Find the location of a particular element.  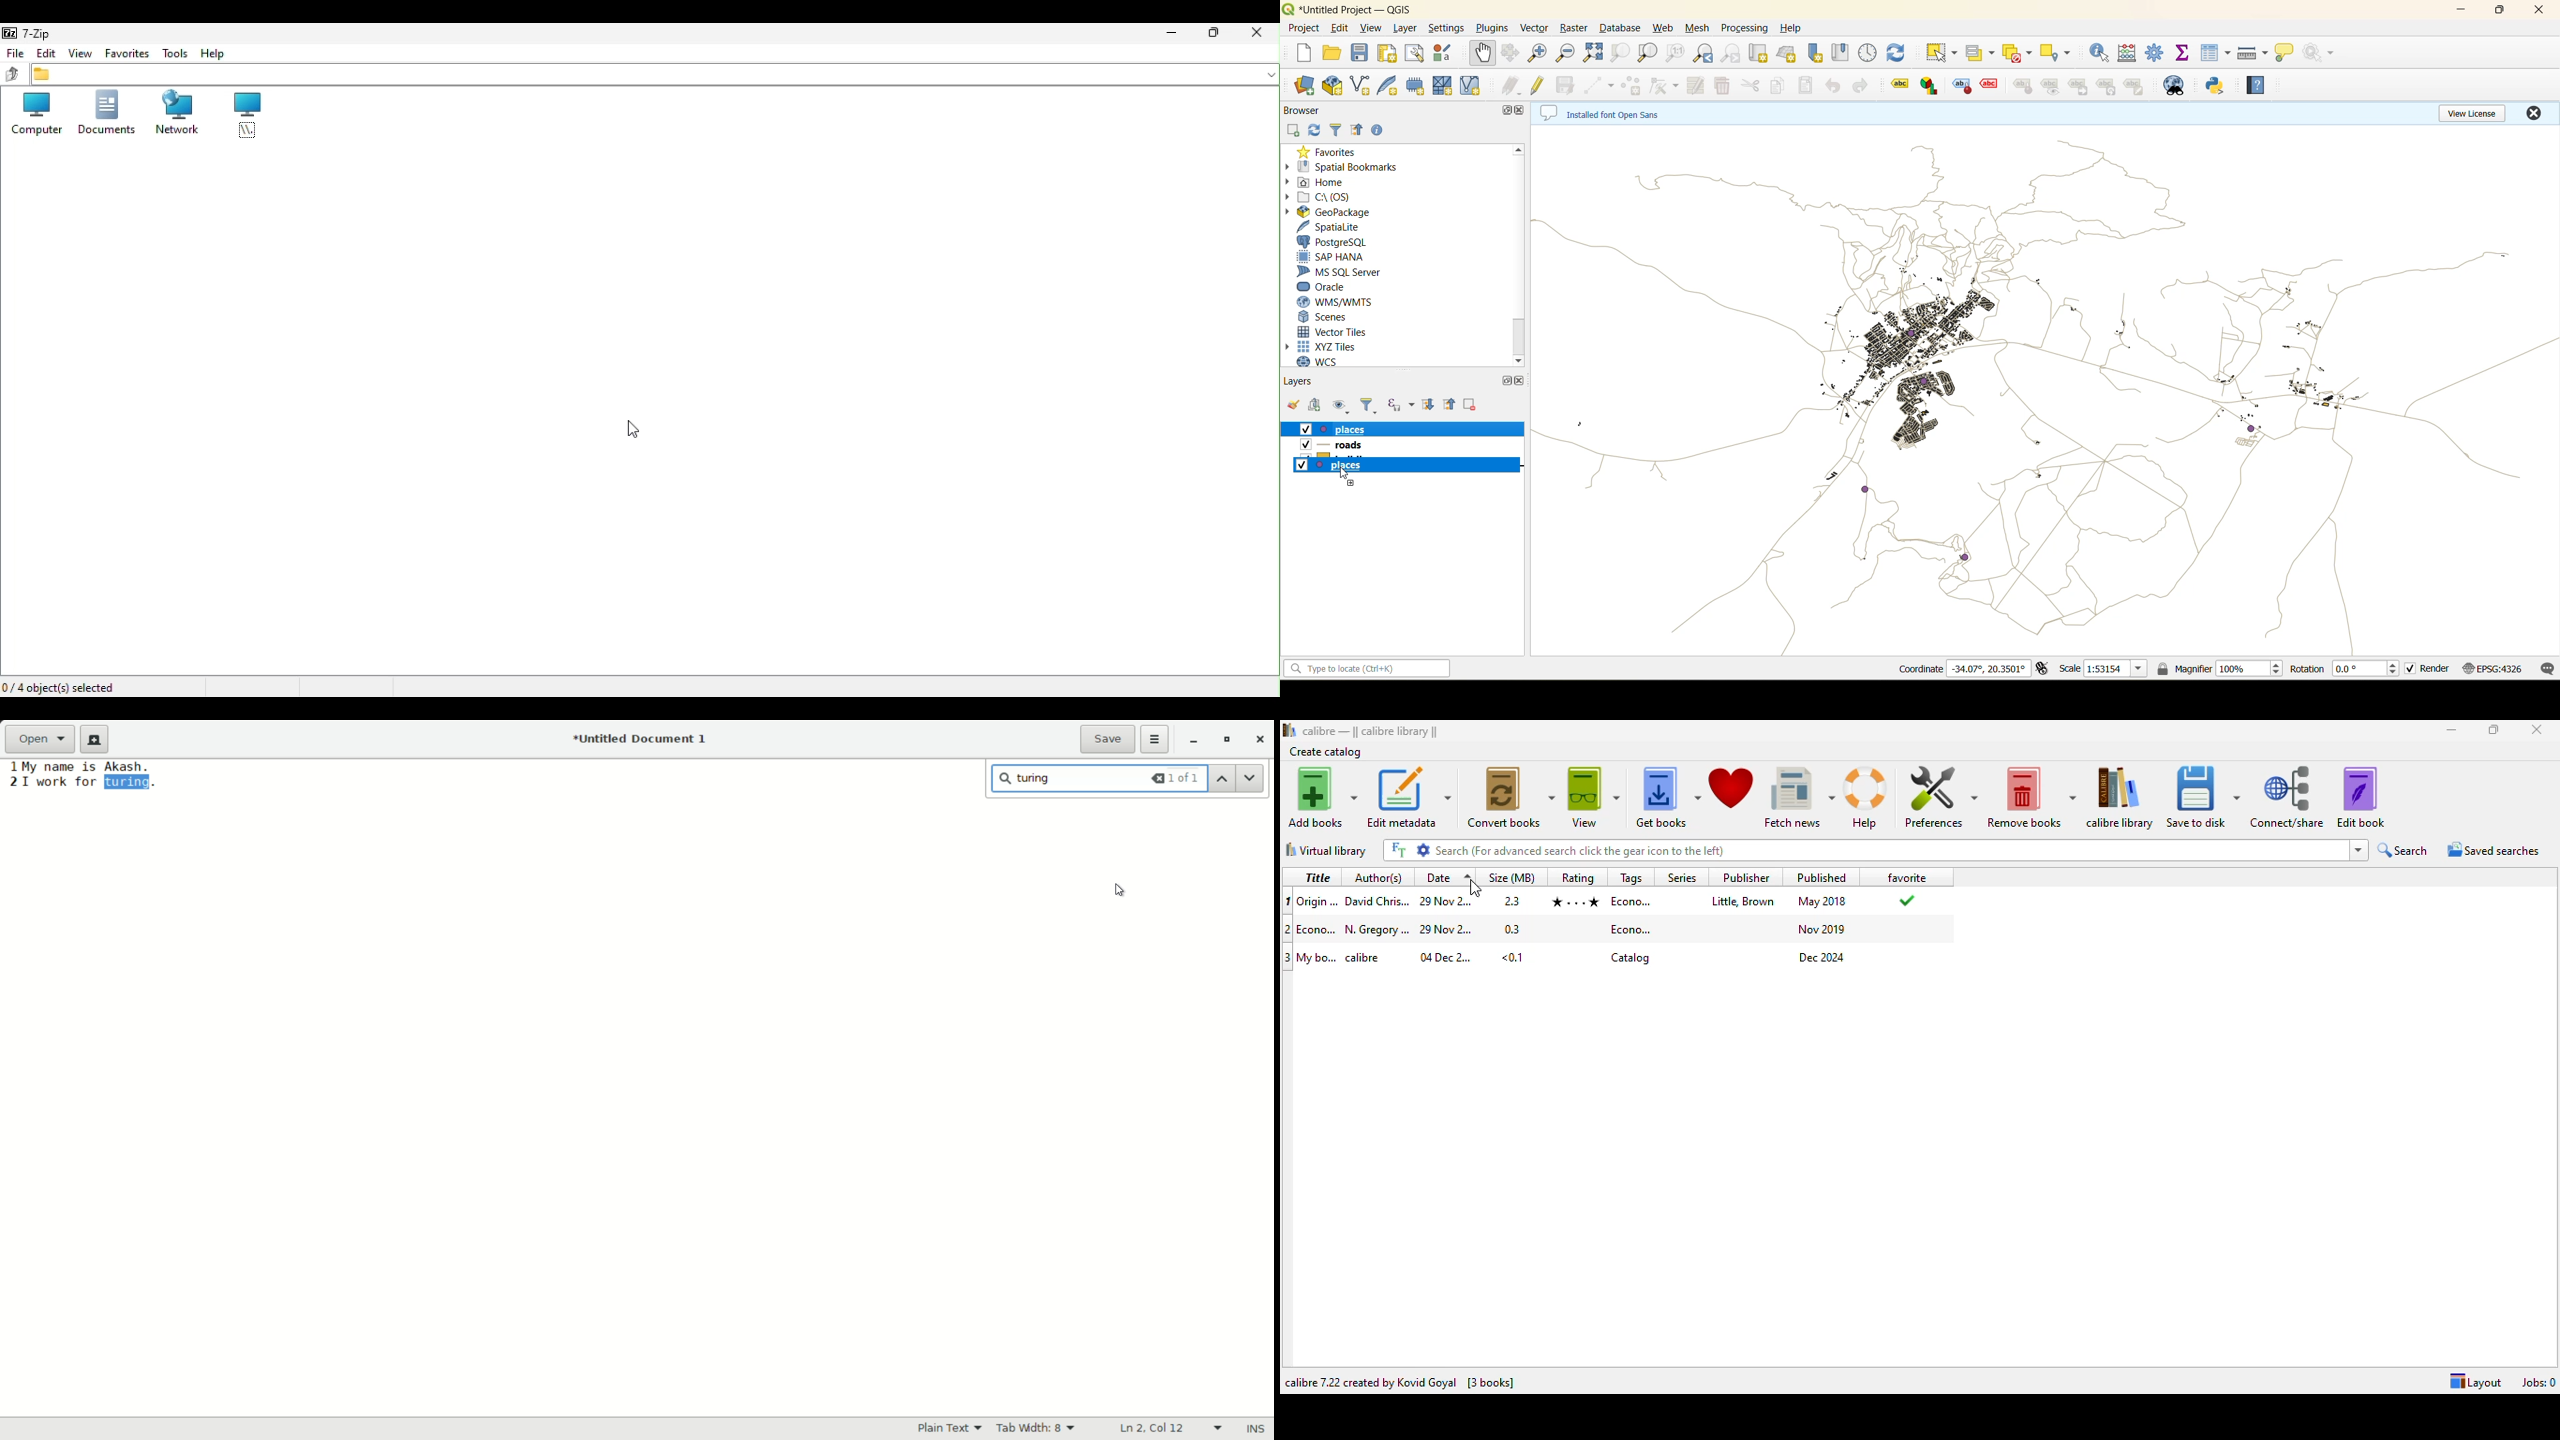

search is located at coordinates (2404, 850).